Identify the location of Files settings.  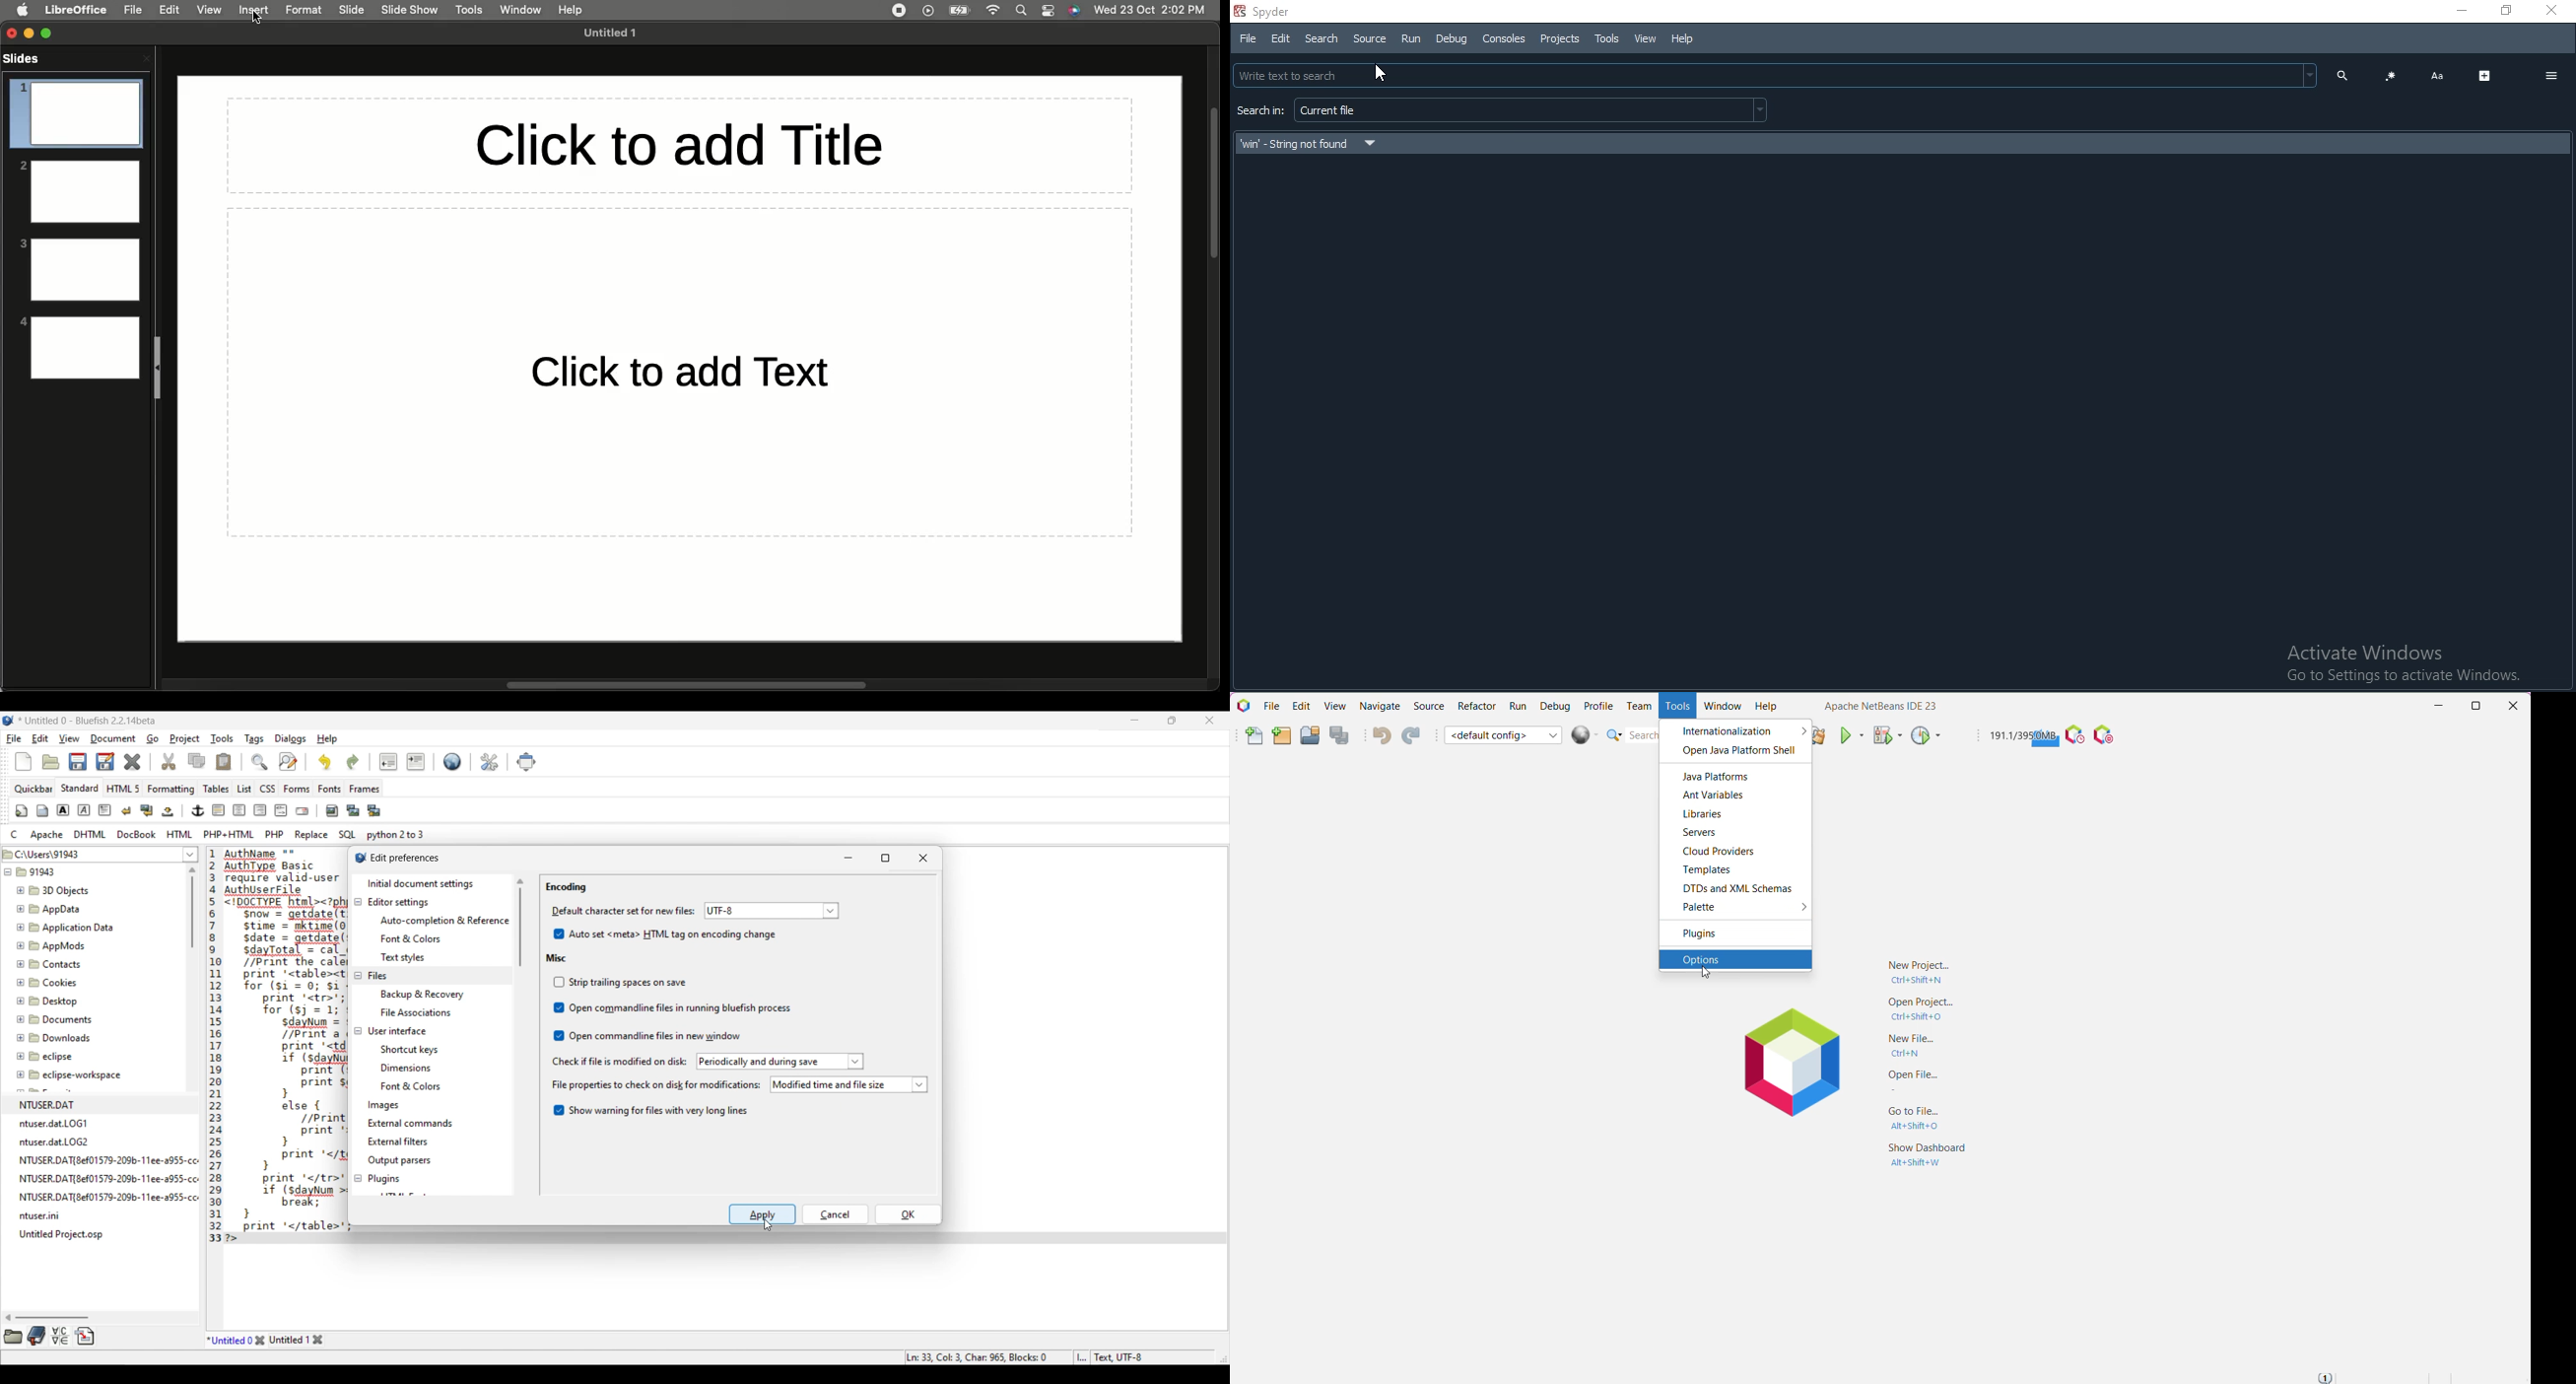
(377, 976).